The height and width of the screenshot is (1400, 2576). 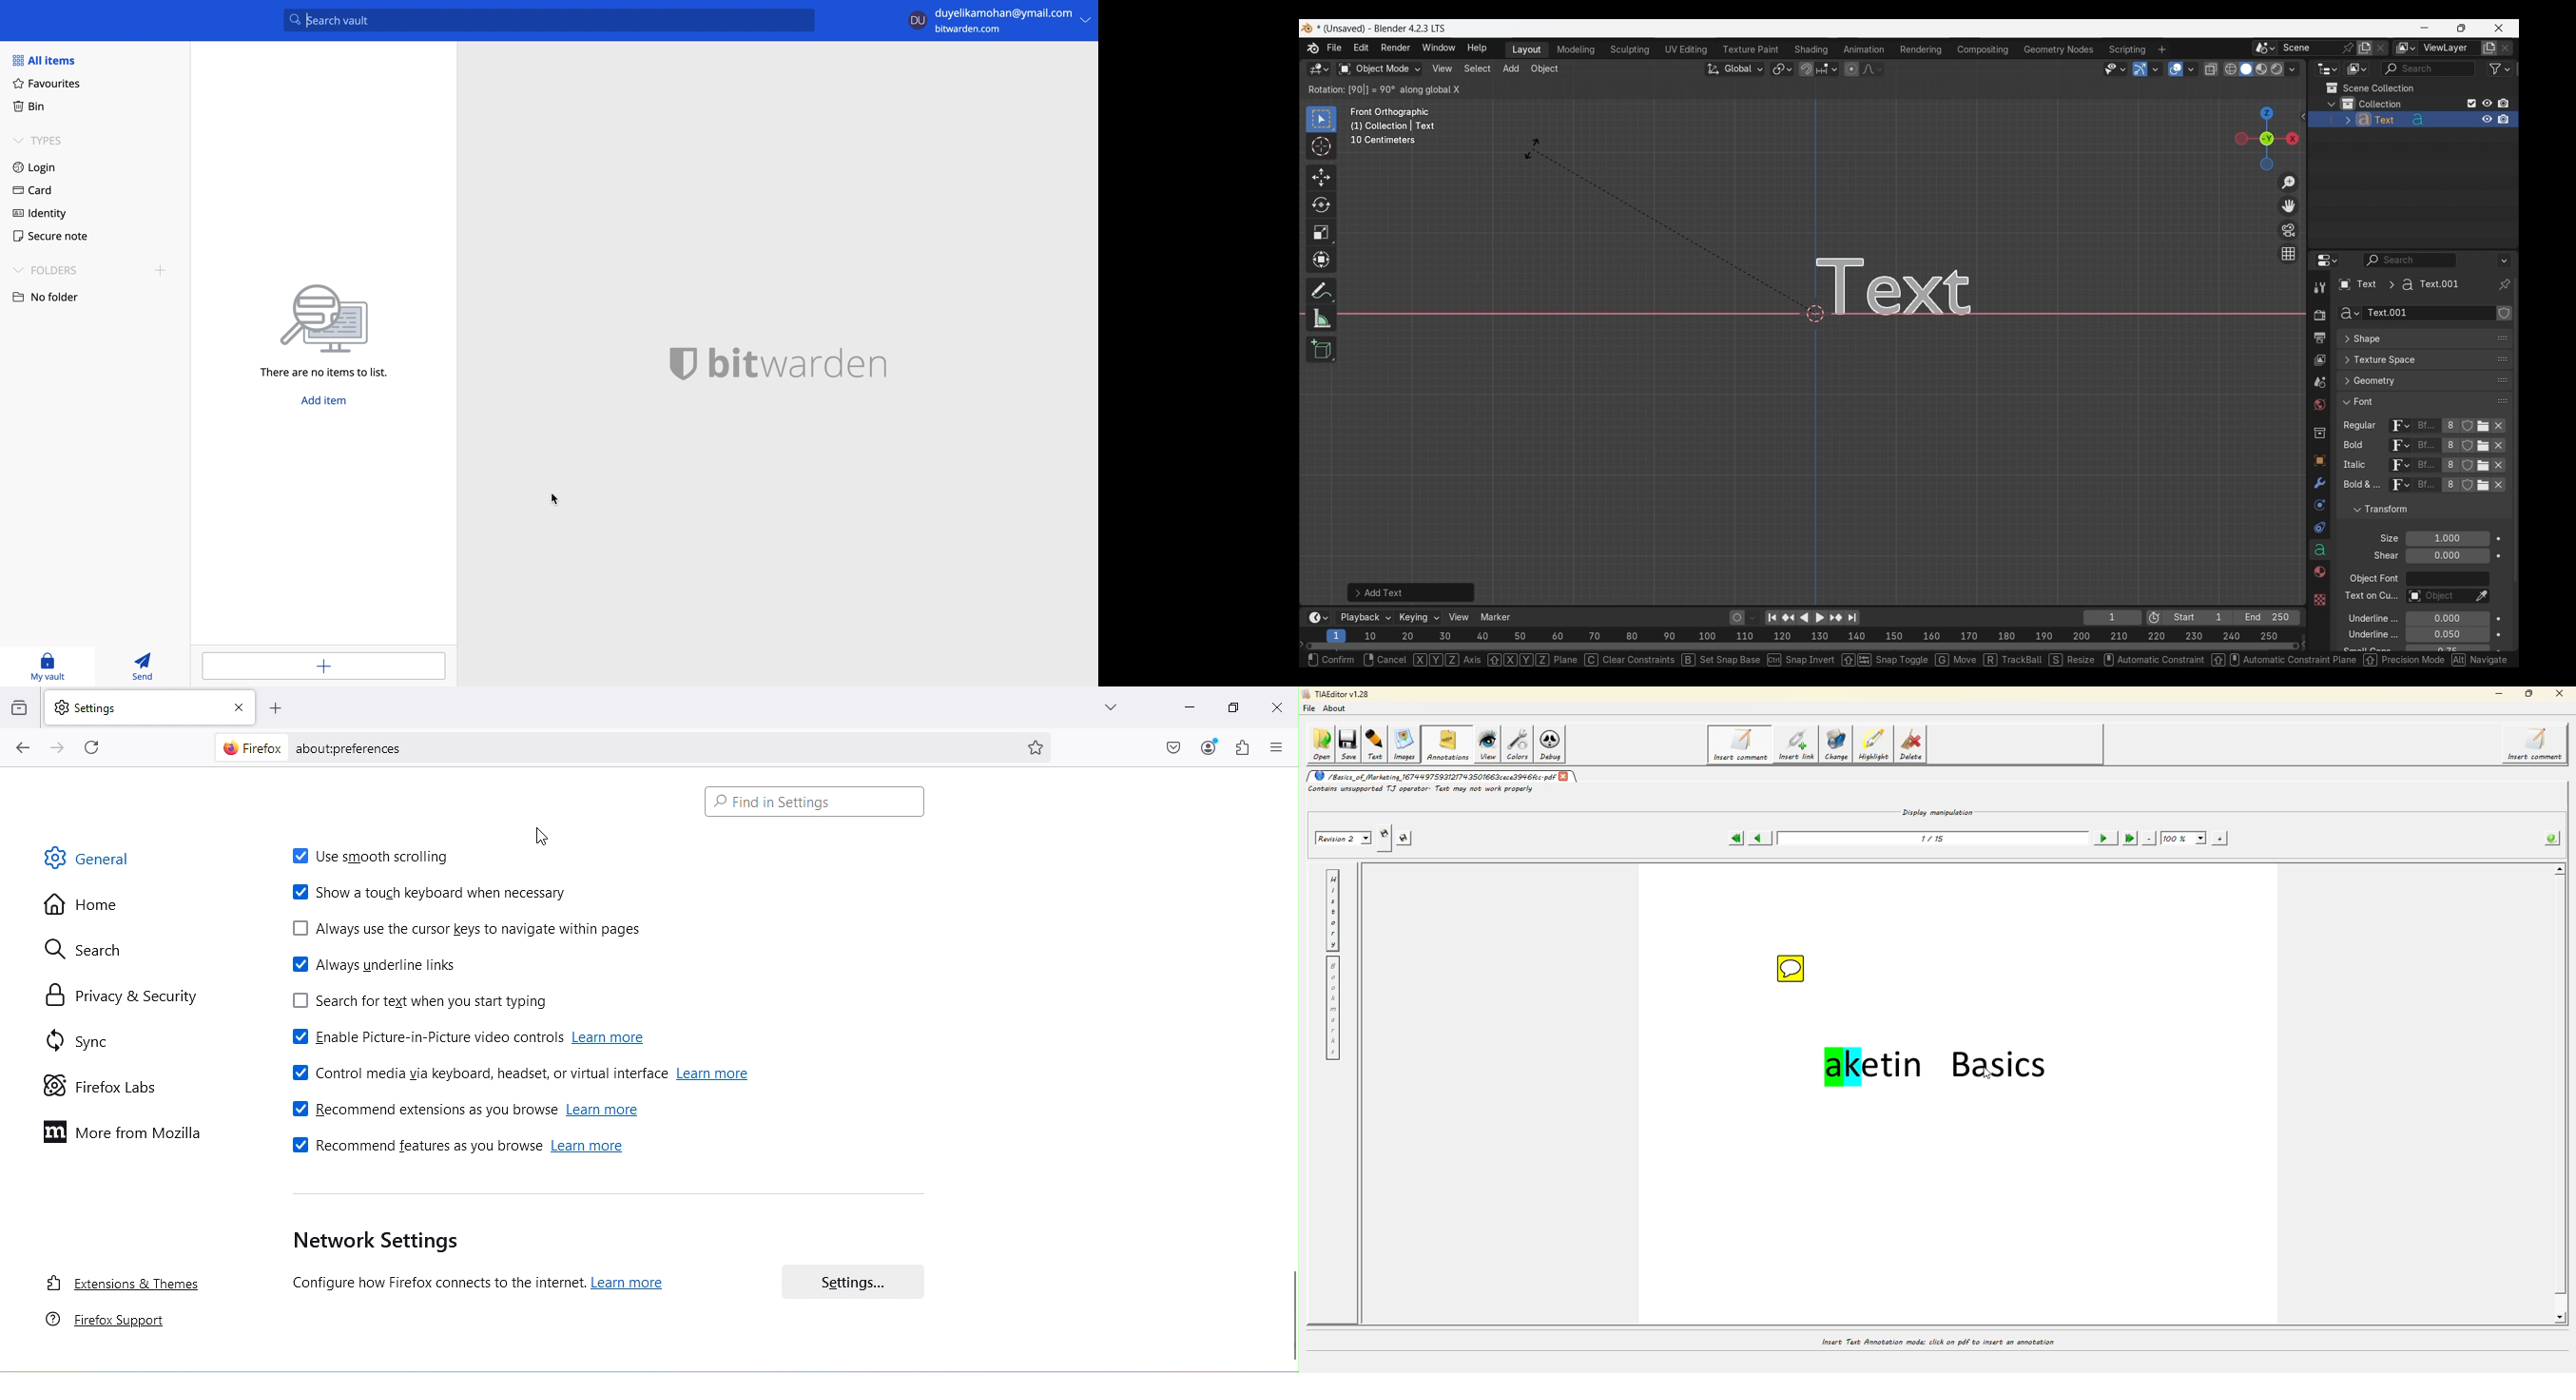 What do you see at coordinates (2319, 484) in the screenshot?
I see `Modifiers` at bounding box center [2319, 484].